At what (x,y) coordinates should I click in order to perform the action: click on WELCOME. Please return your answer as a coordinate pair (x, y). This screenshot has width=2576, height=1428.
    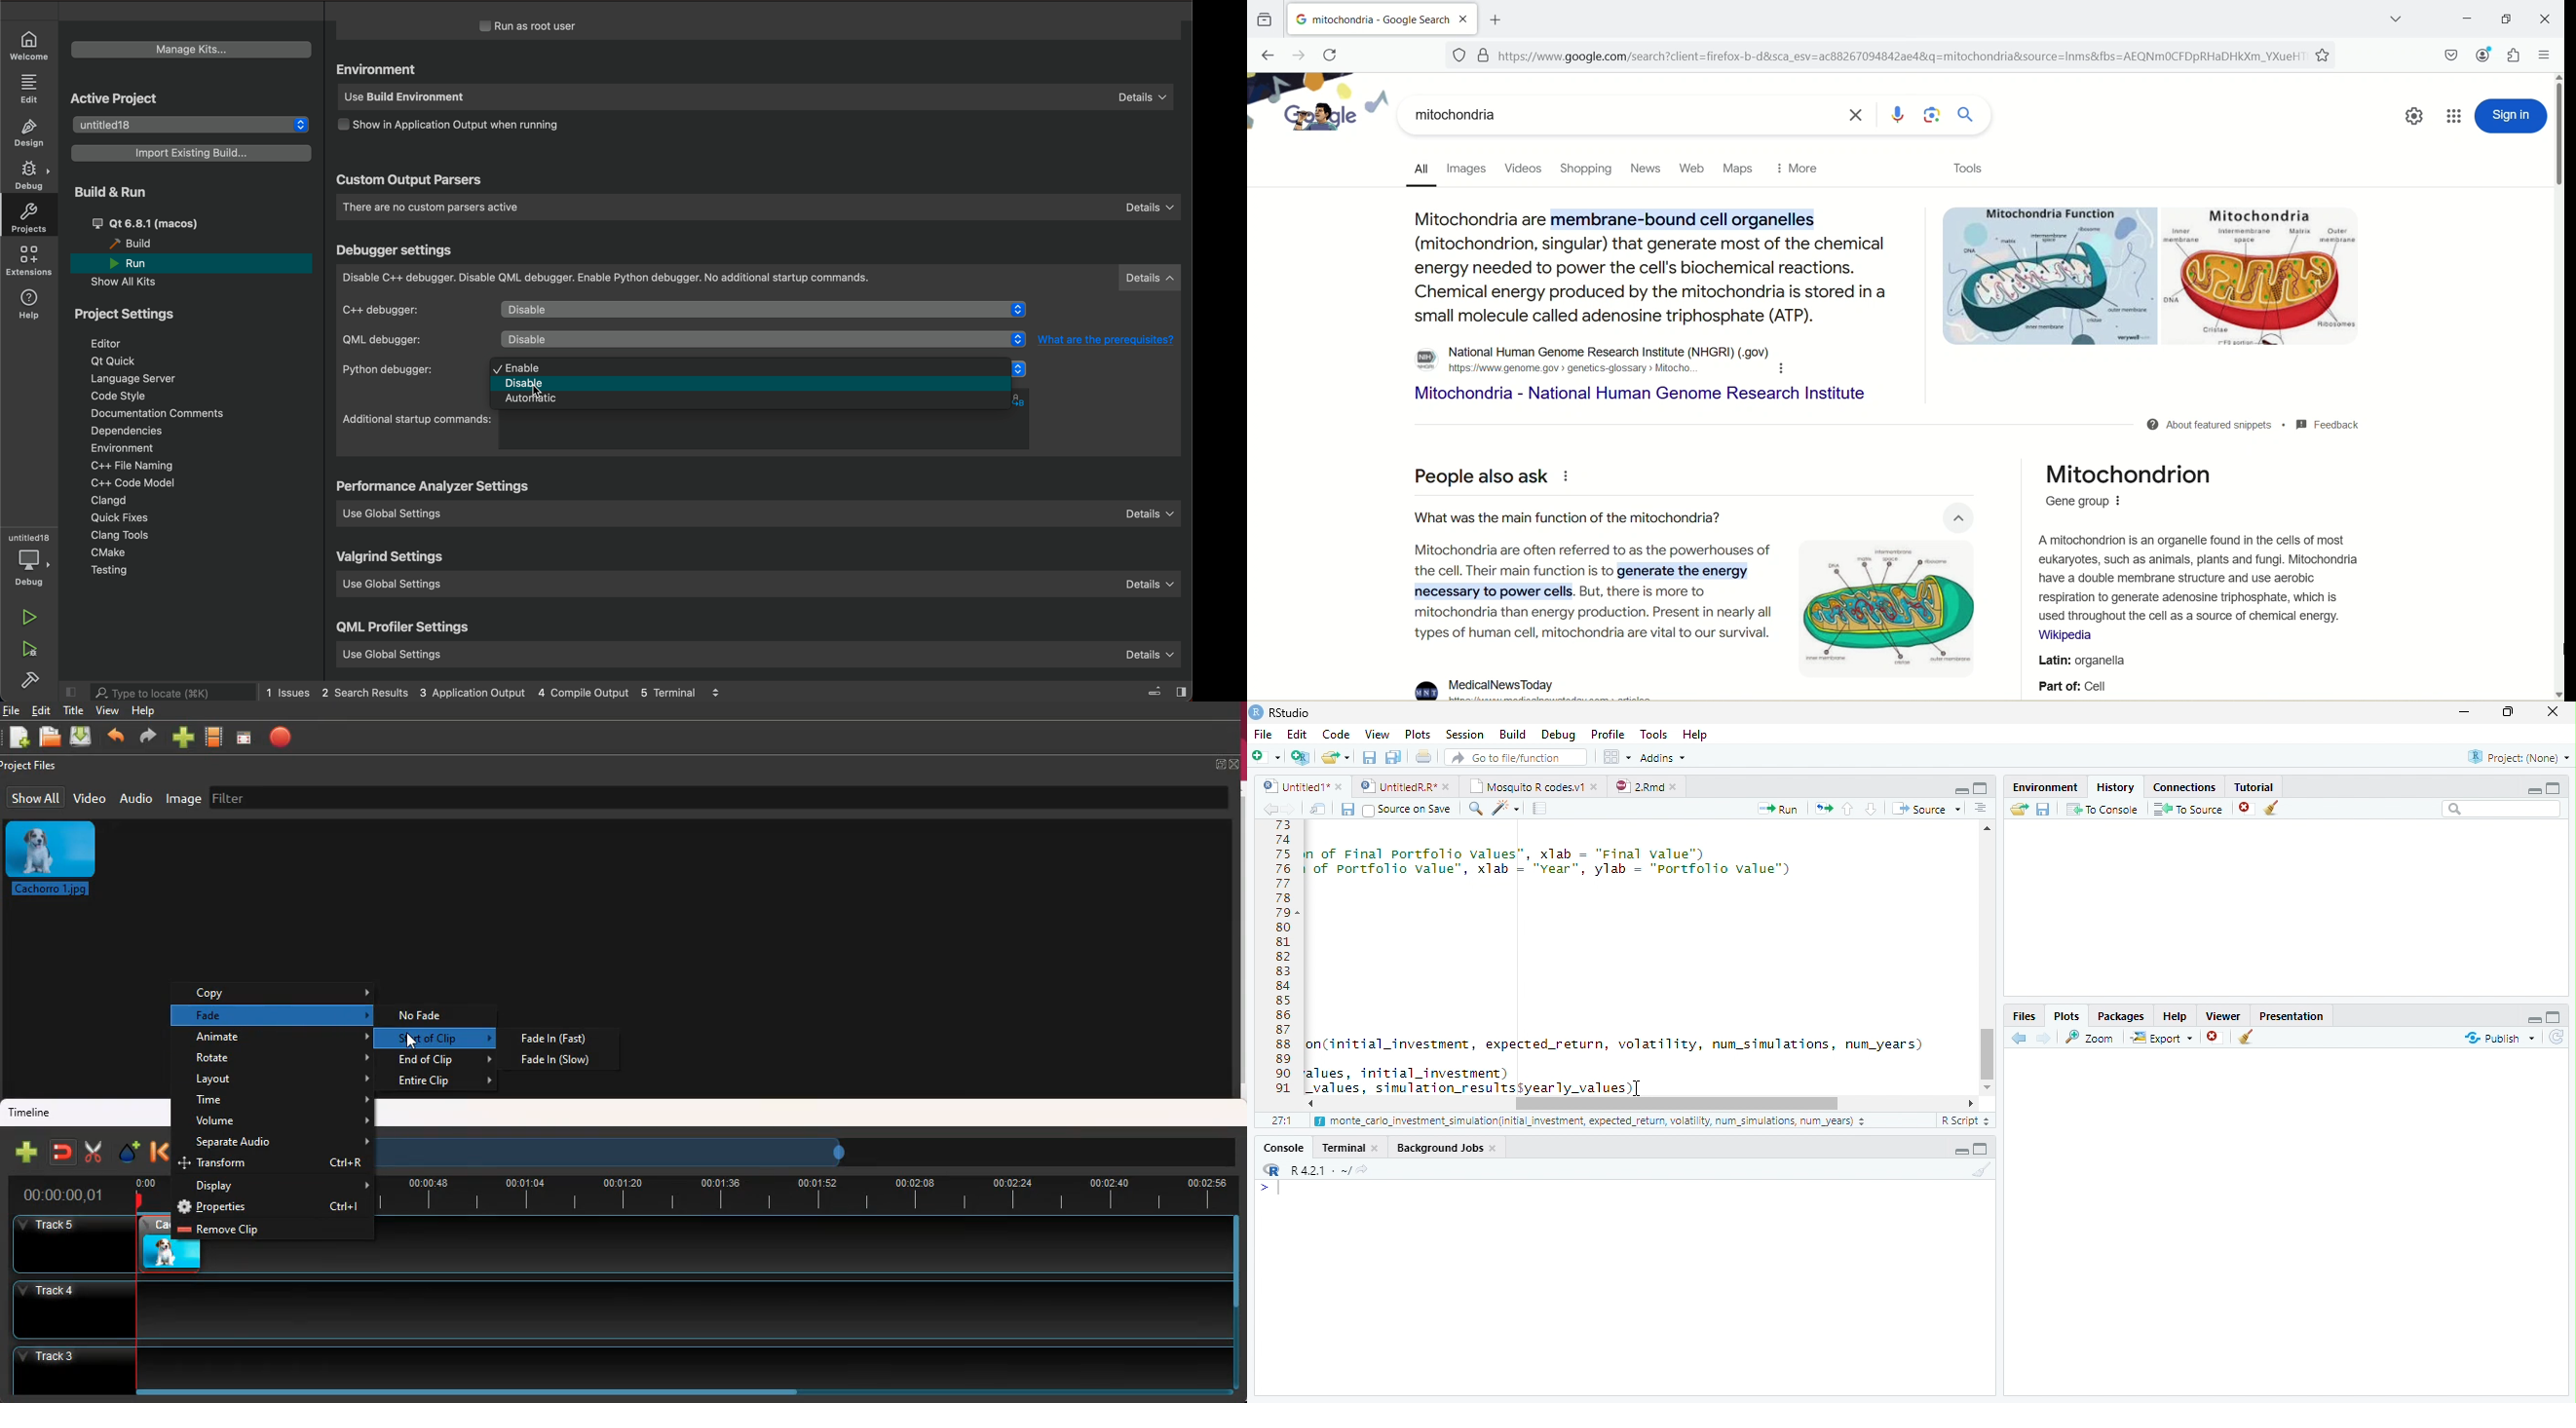
    Looking at the image, I should click on (29, 45).